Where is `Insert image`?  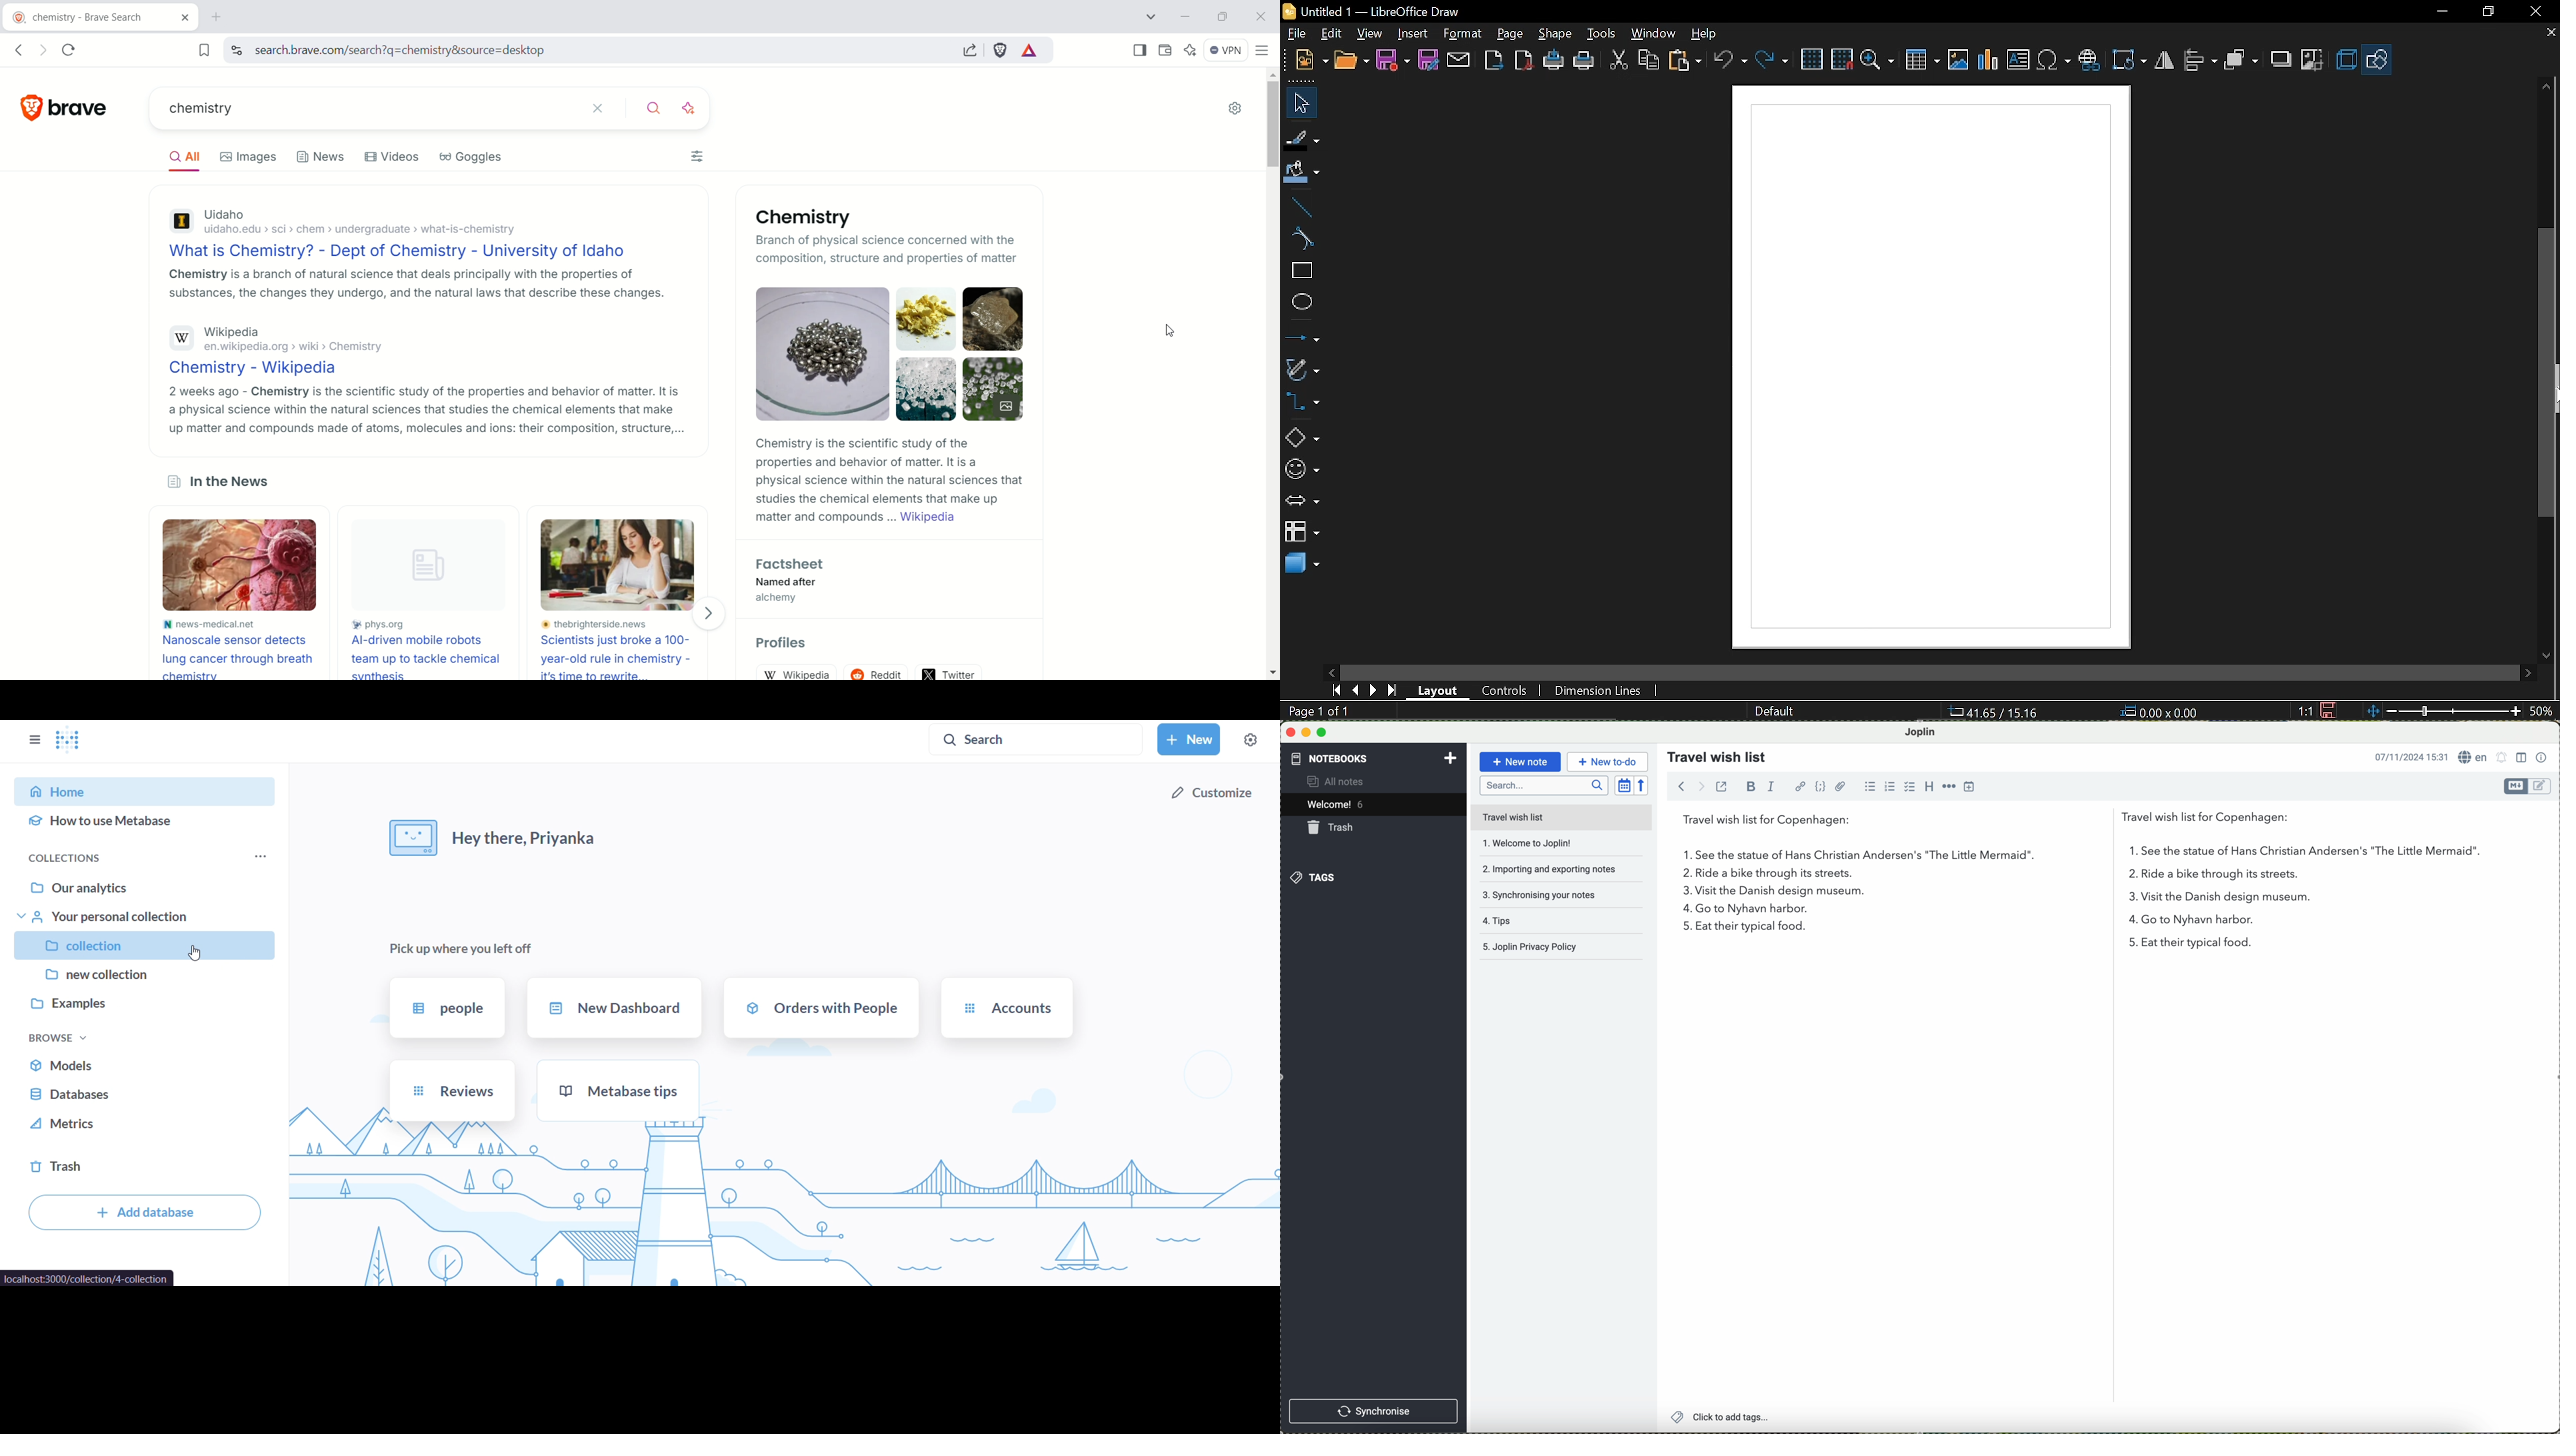 Insert image is located at coordinates (1959, 60).